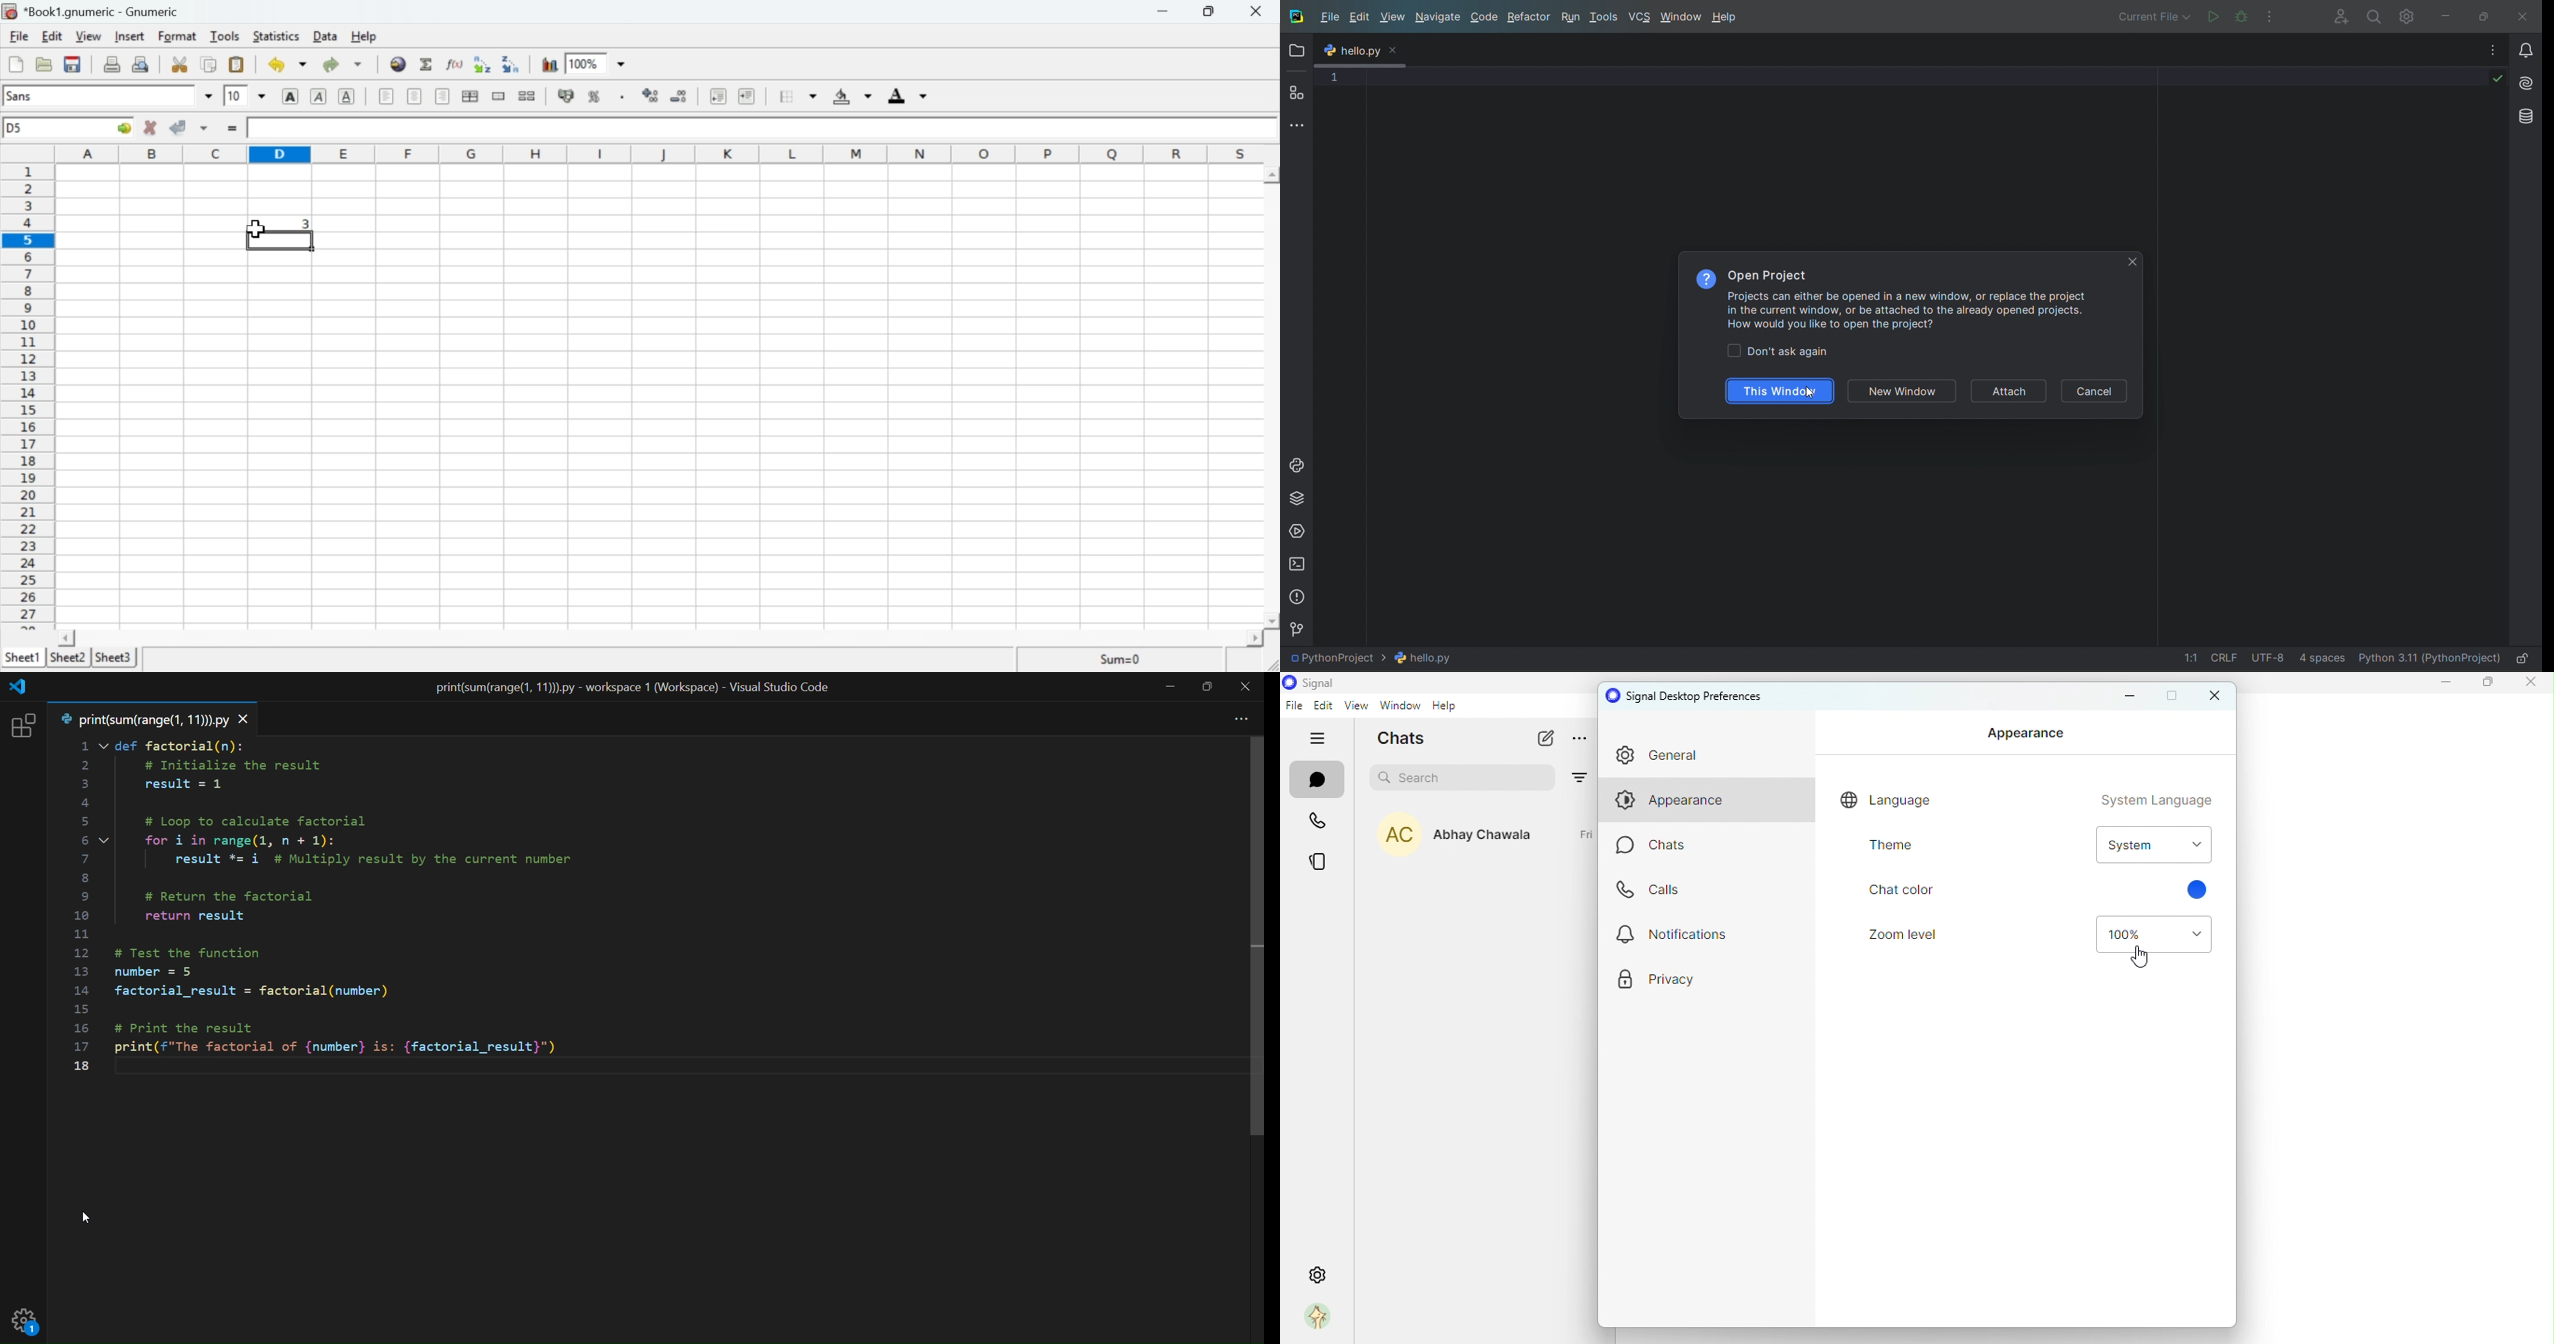 This screenshot has height=1344, width=2576. Describe the element at coordinates (113, 65) in the screenshot. I see `Print` at that location.